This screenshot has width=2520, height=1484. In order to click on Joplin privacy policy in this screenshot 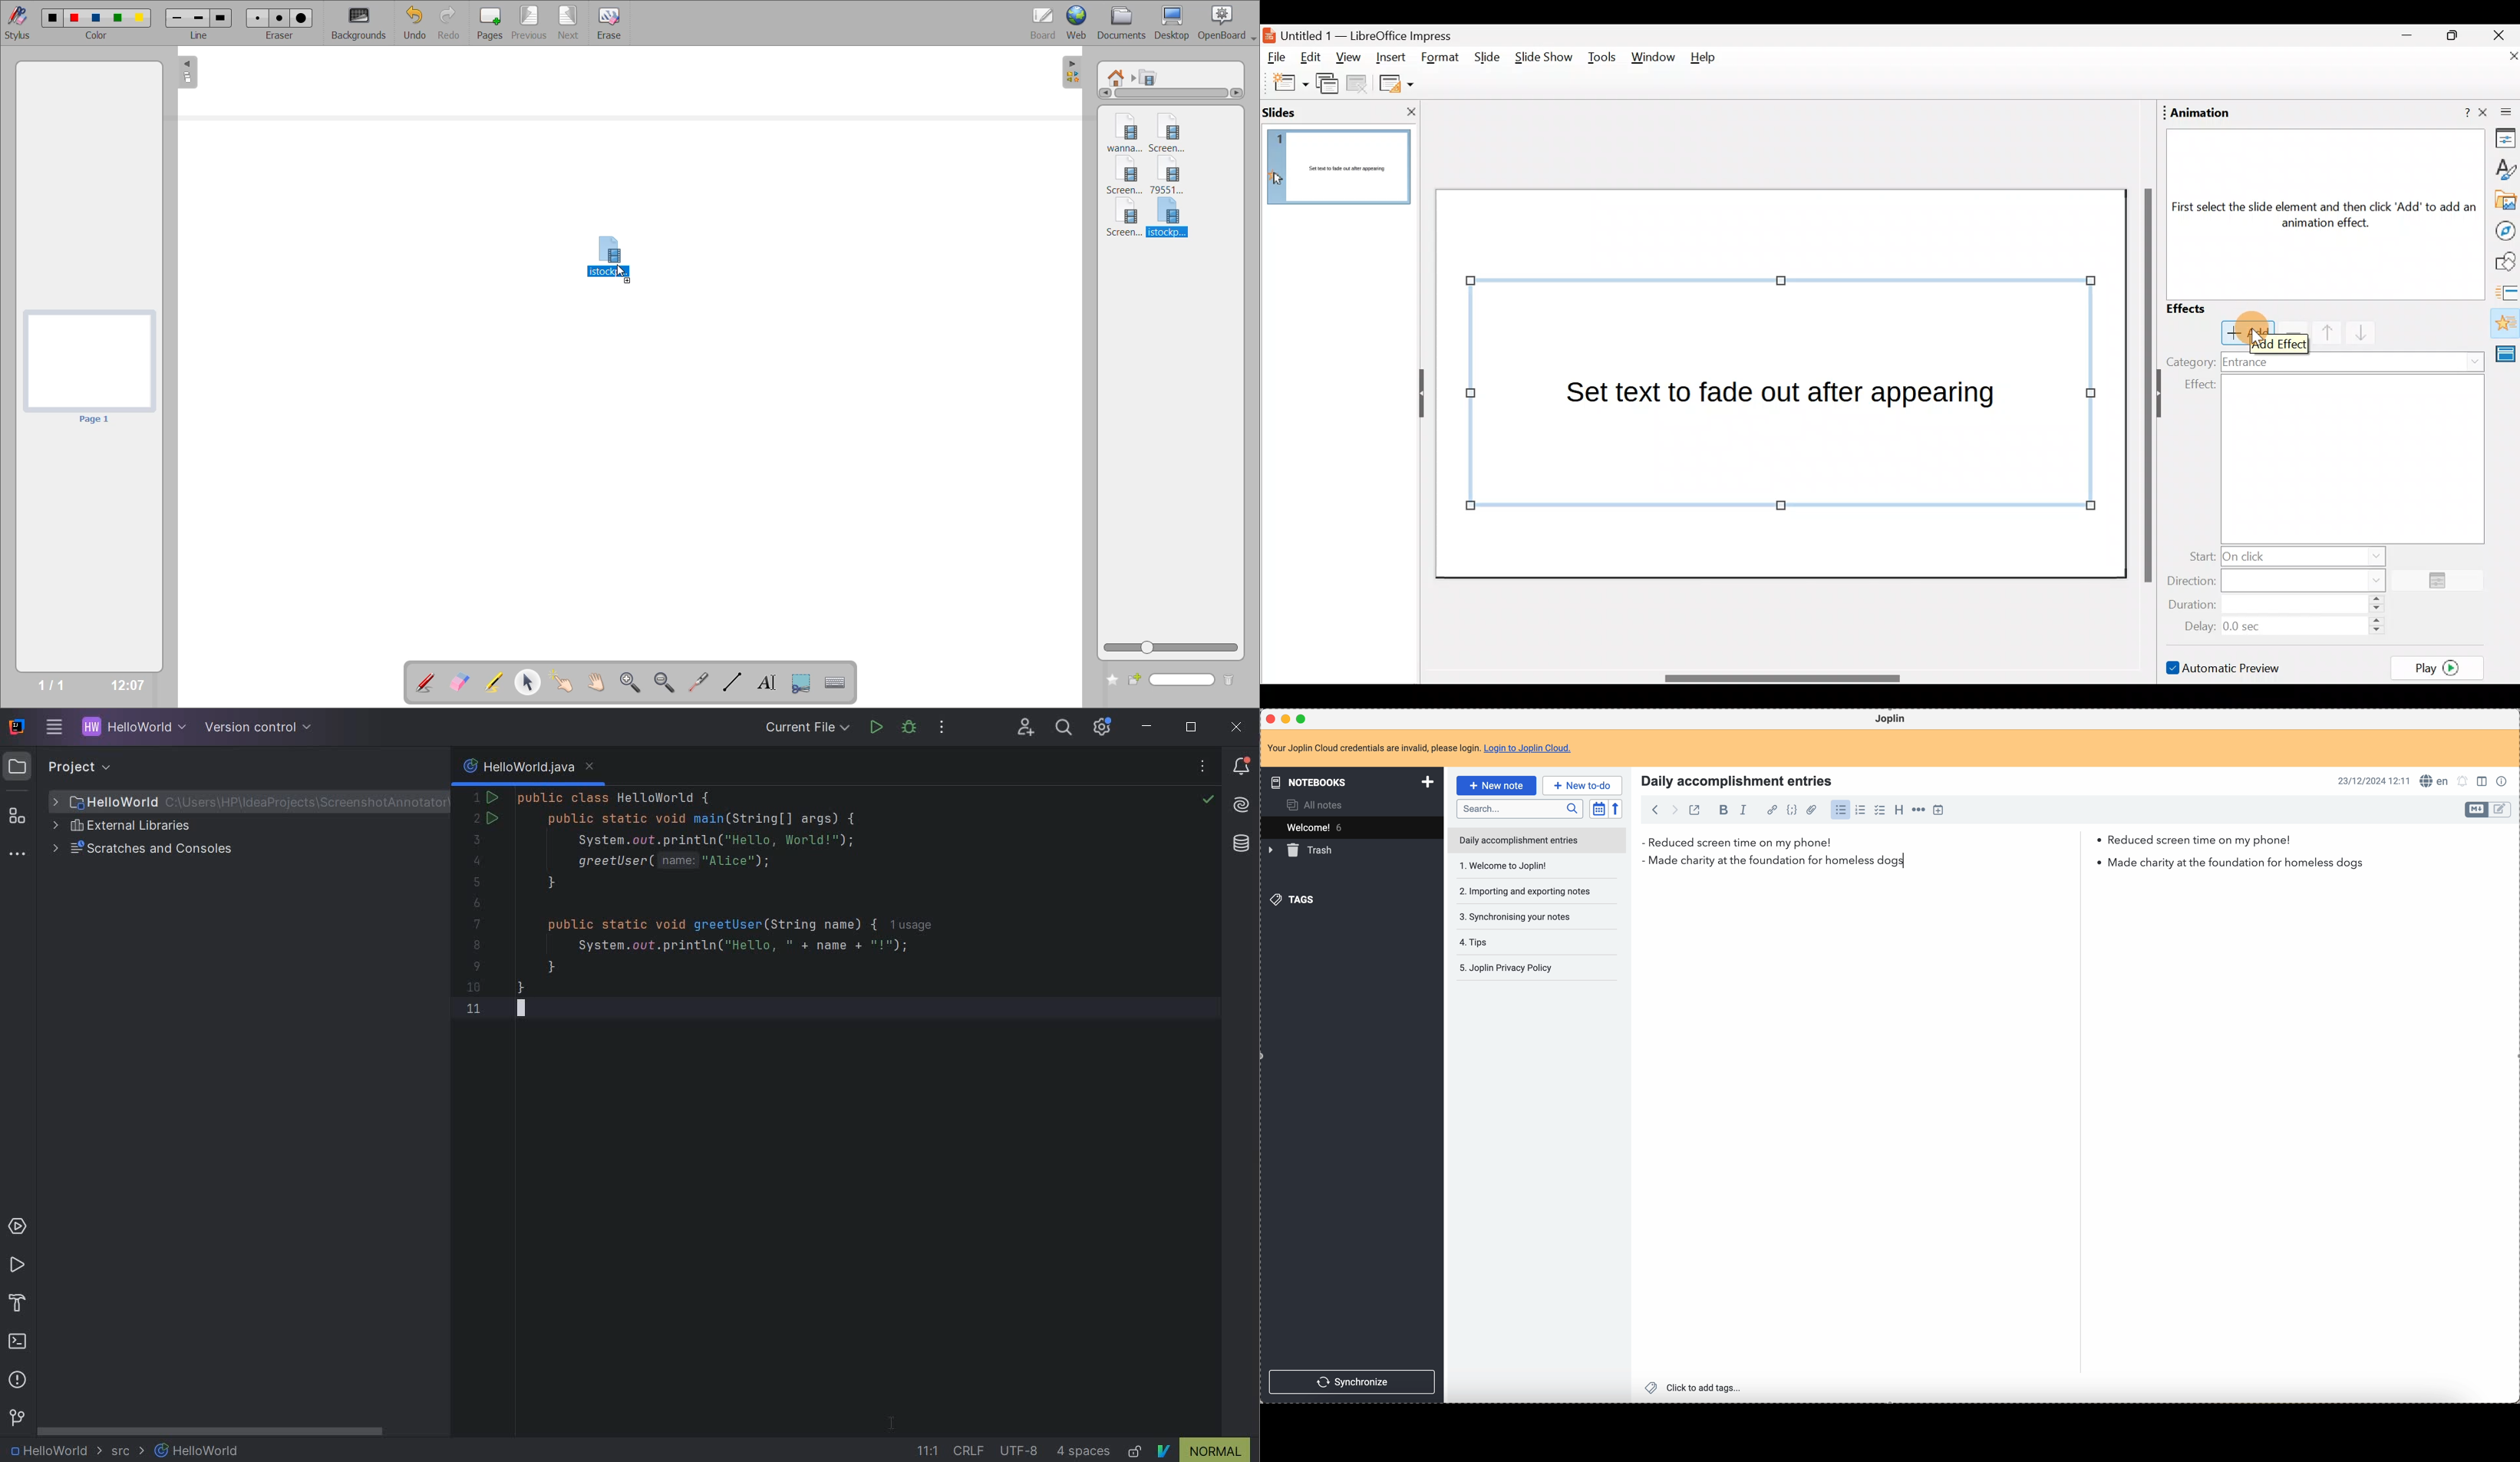, I will do `click(1505, 942)`.